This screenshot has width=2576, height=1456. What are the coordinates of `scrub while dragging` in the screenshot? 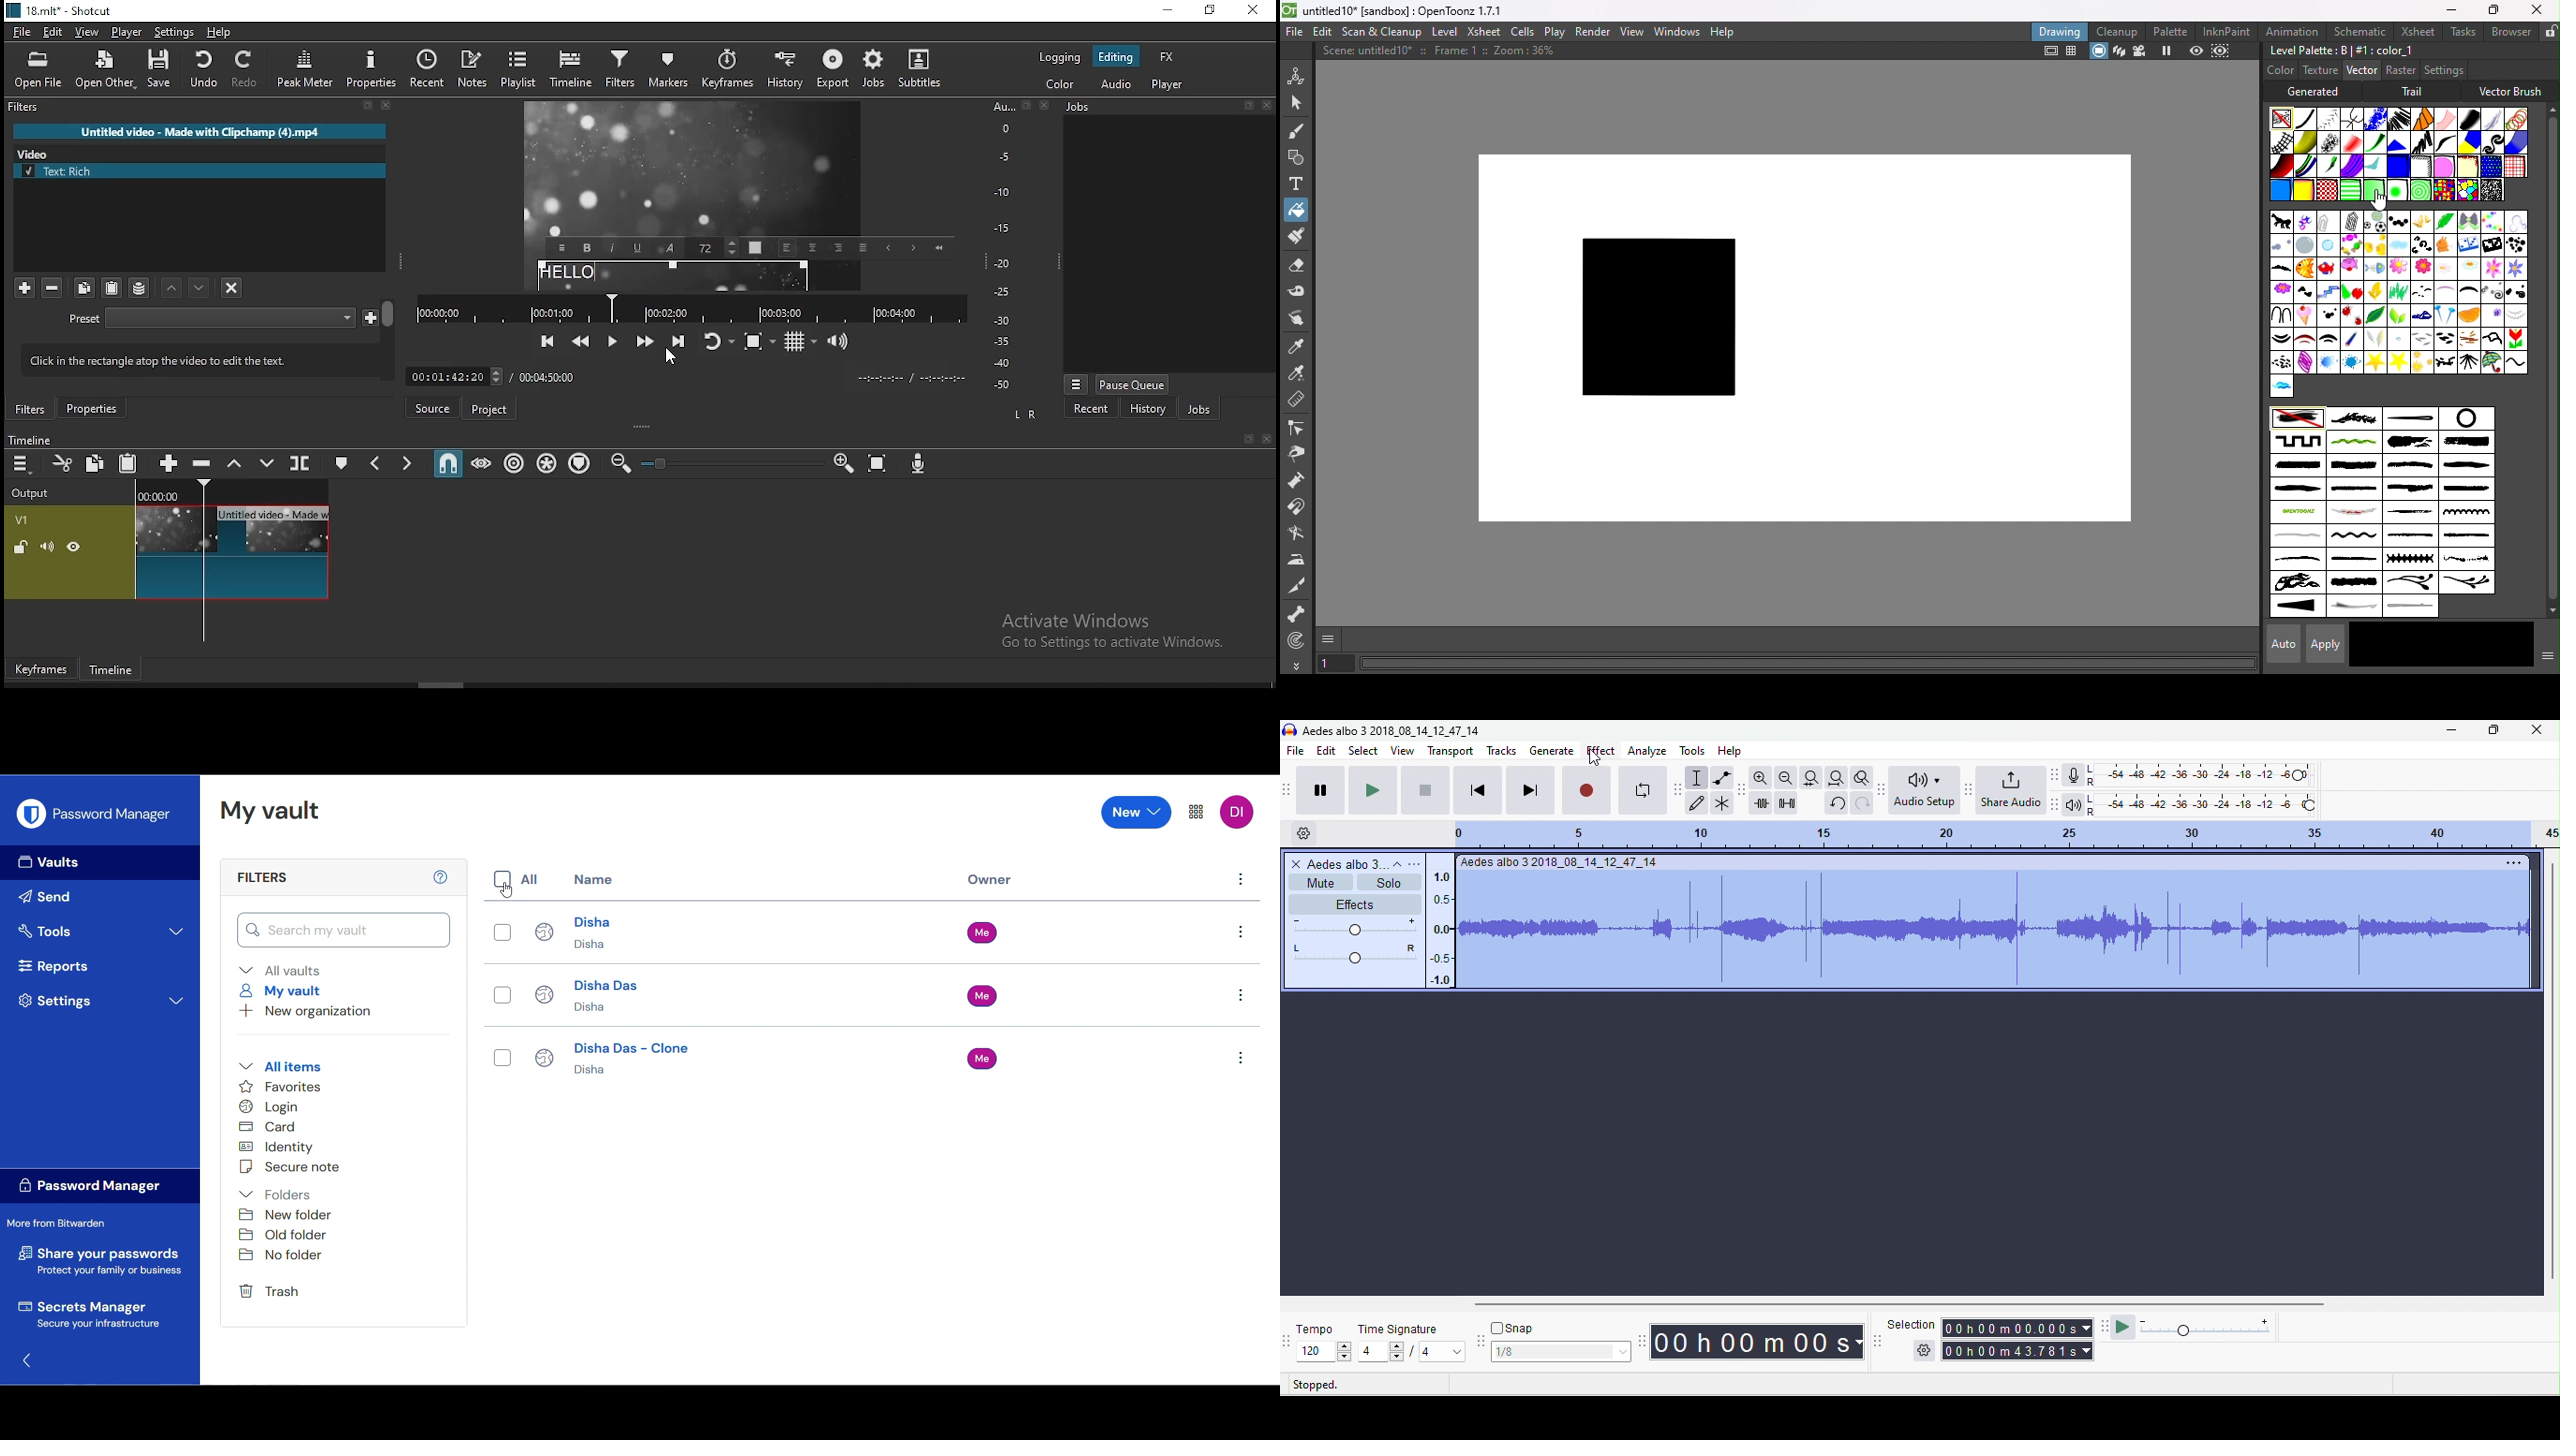 It's located at (482, 462).